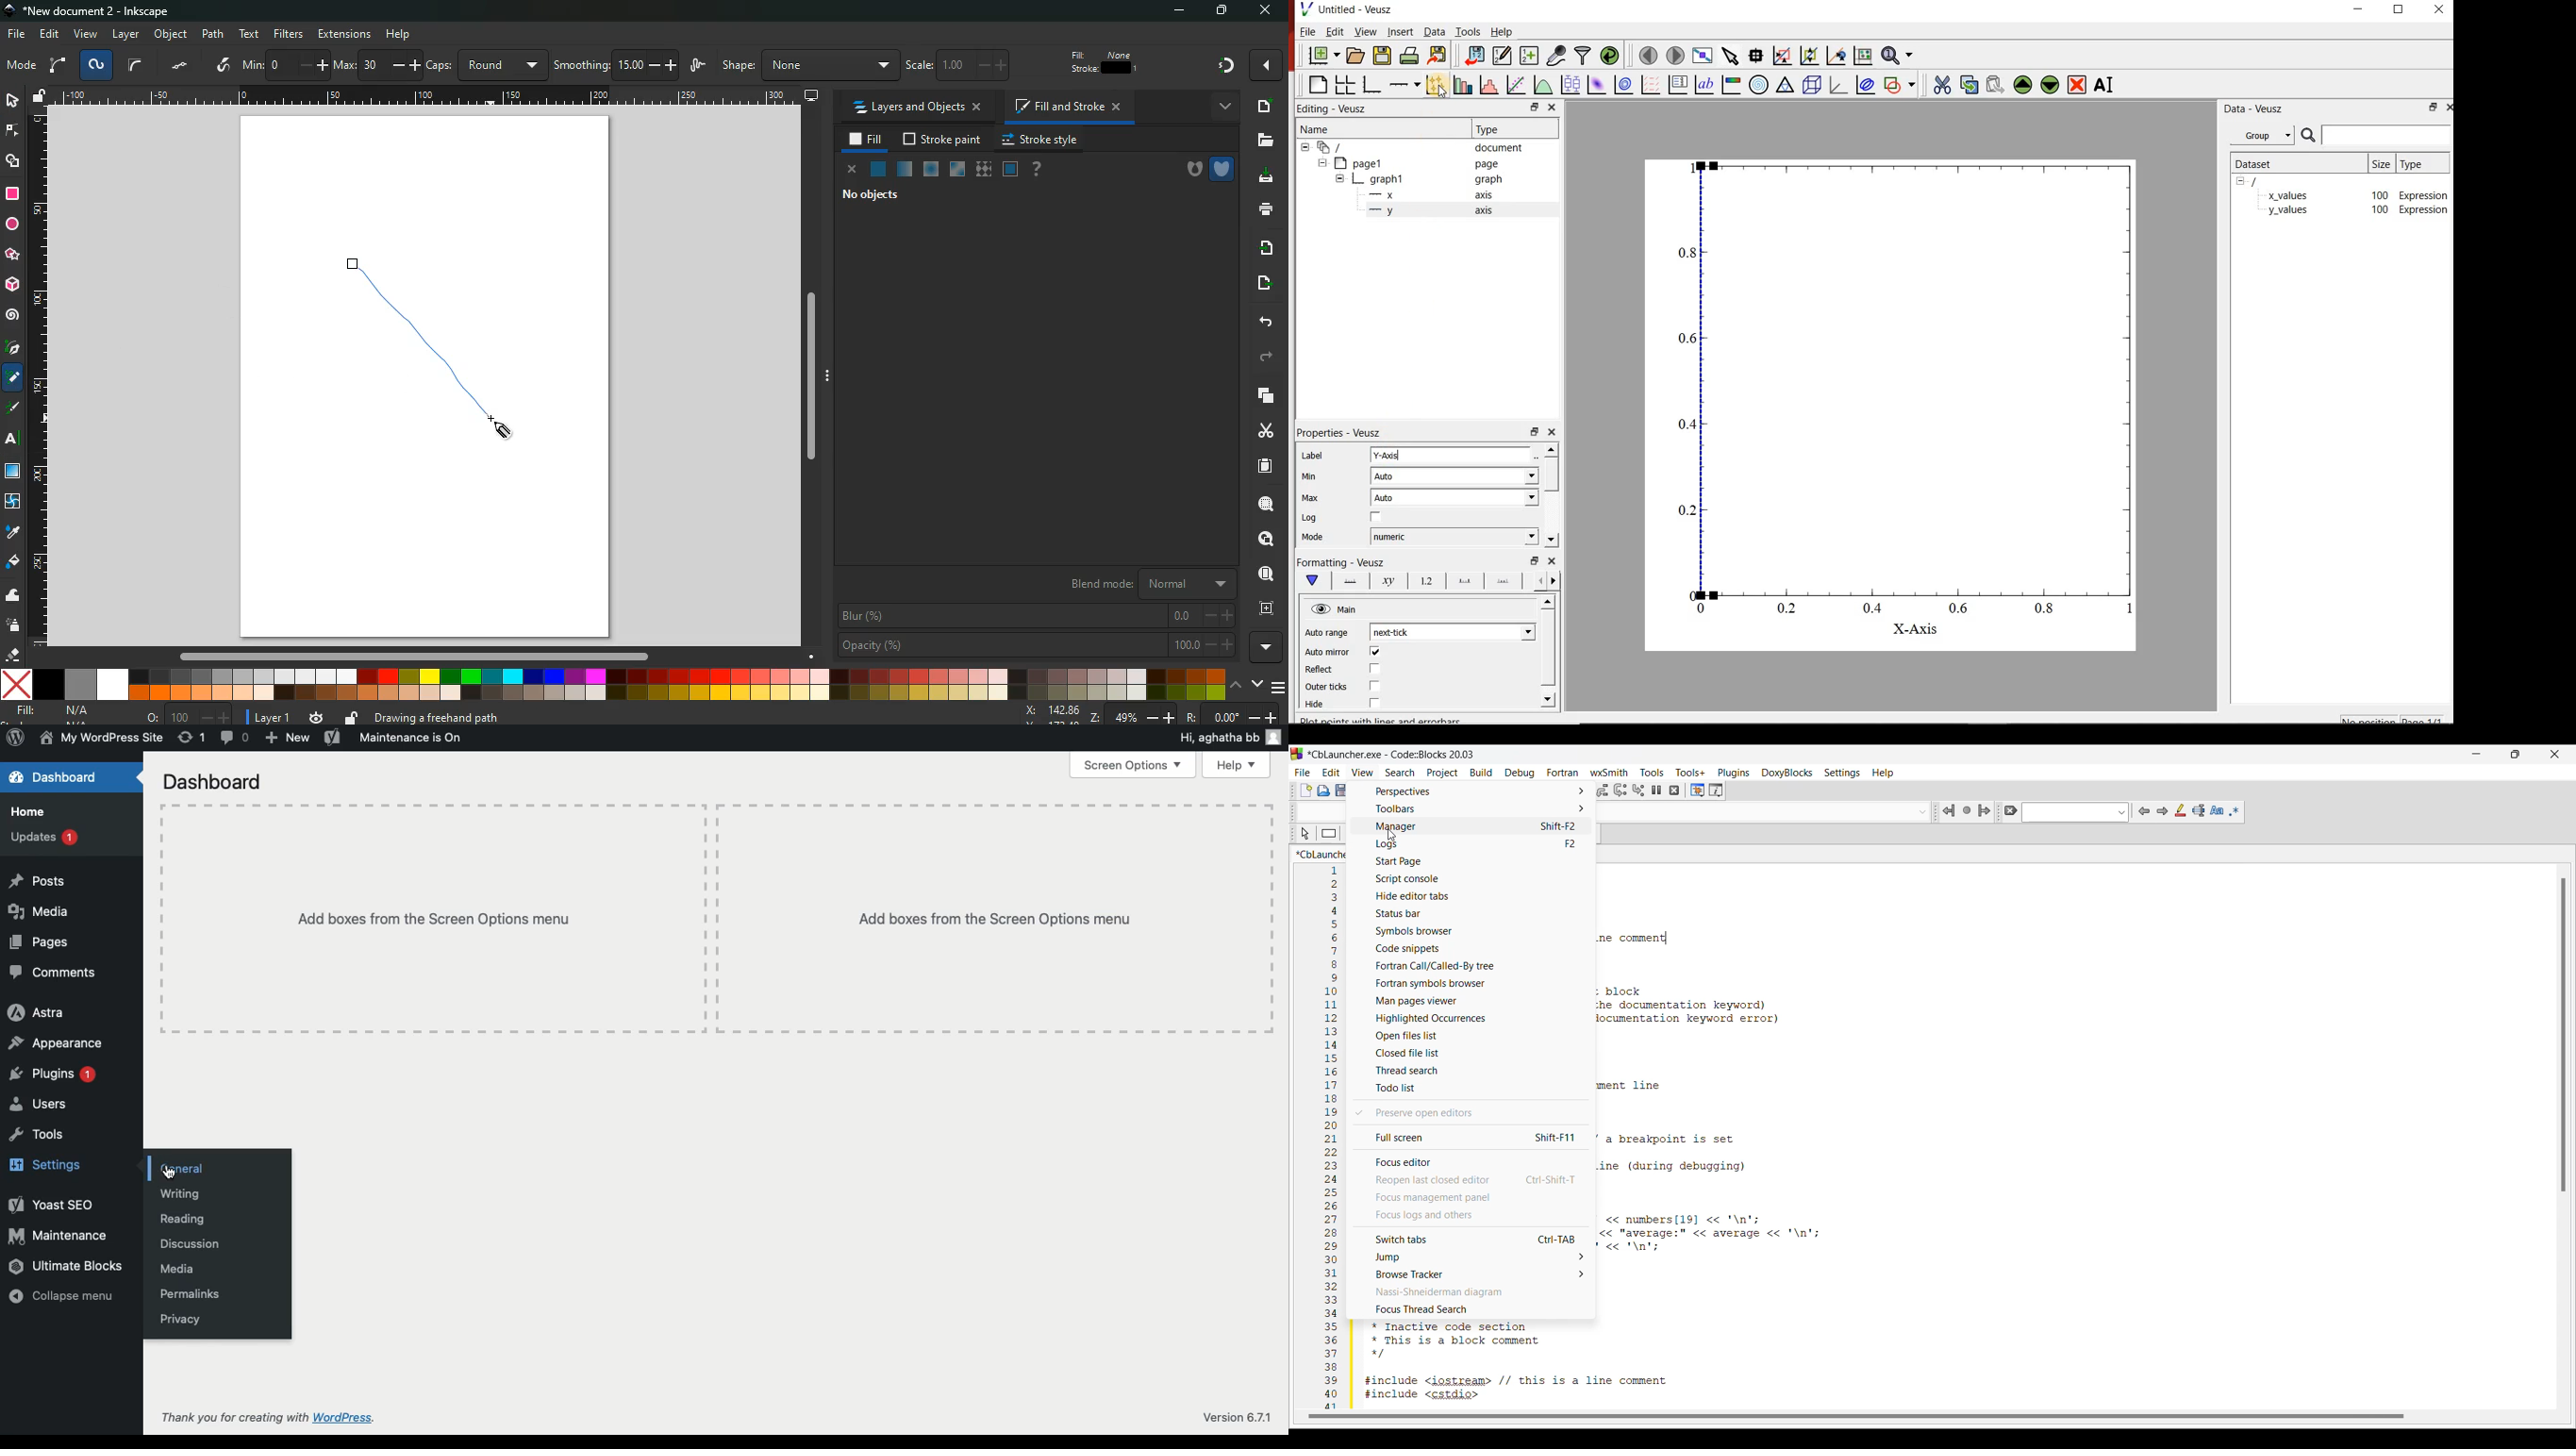 The height and width of the screenshot is (1456, 2576). I want to click on , so click(1946, 812).